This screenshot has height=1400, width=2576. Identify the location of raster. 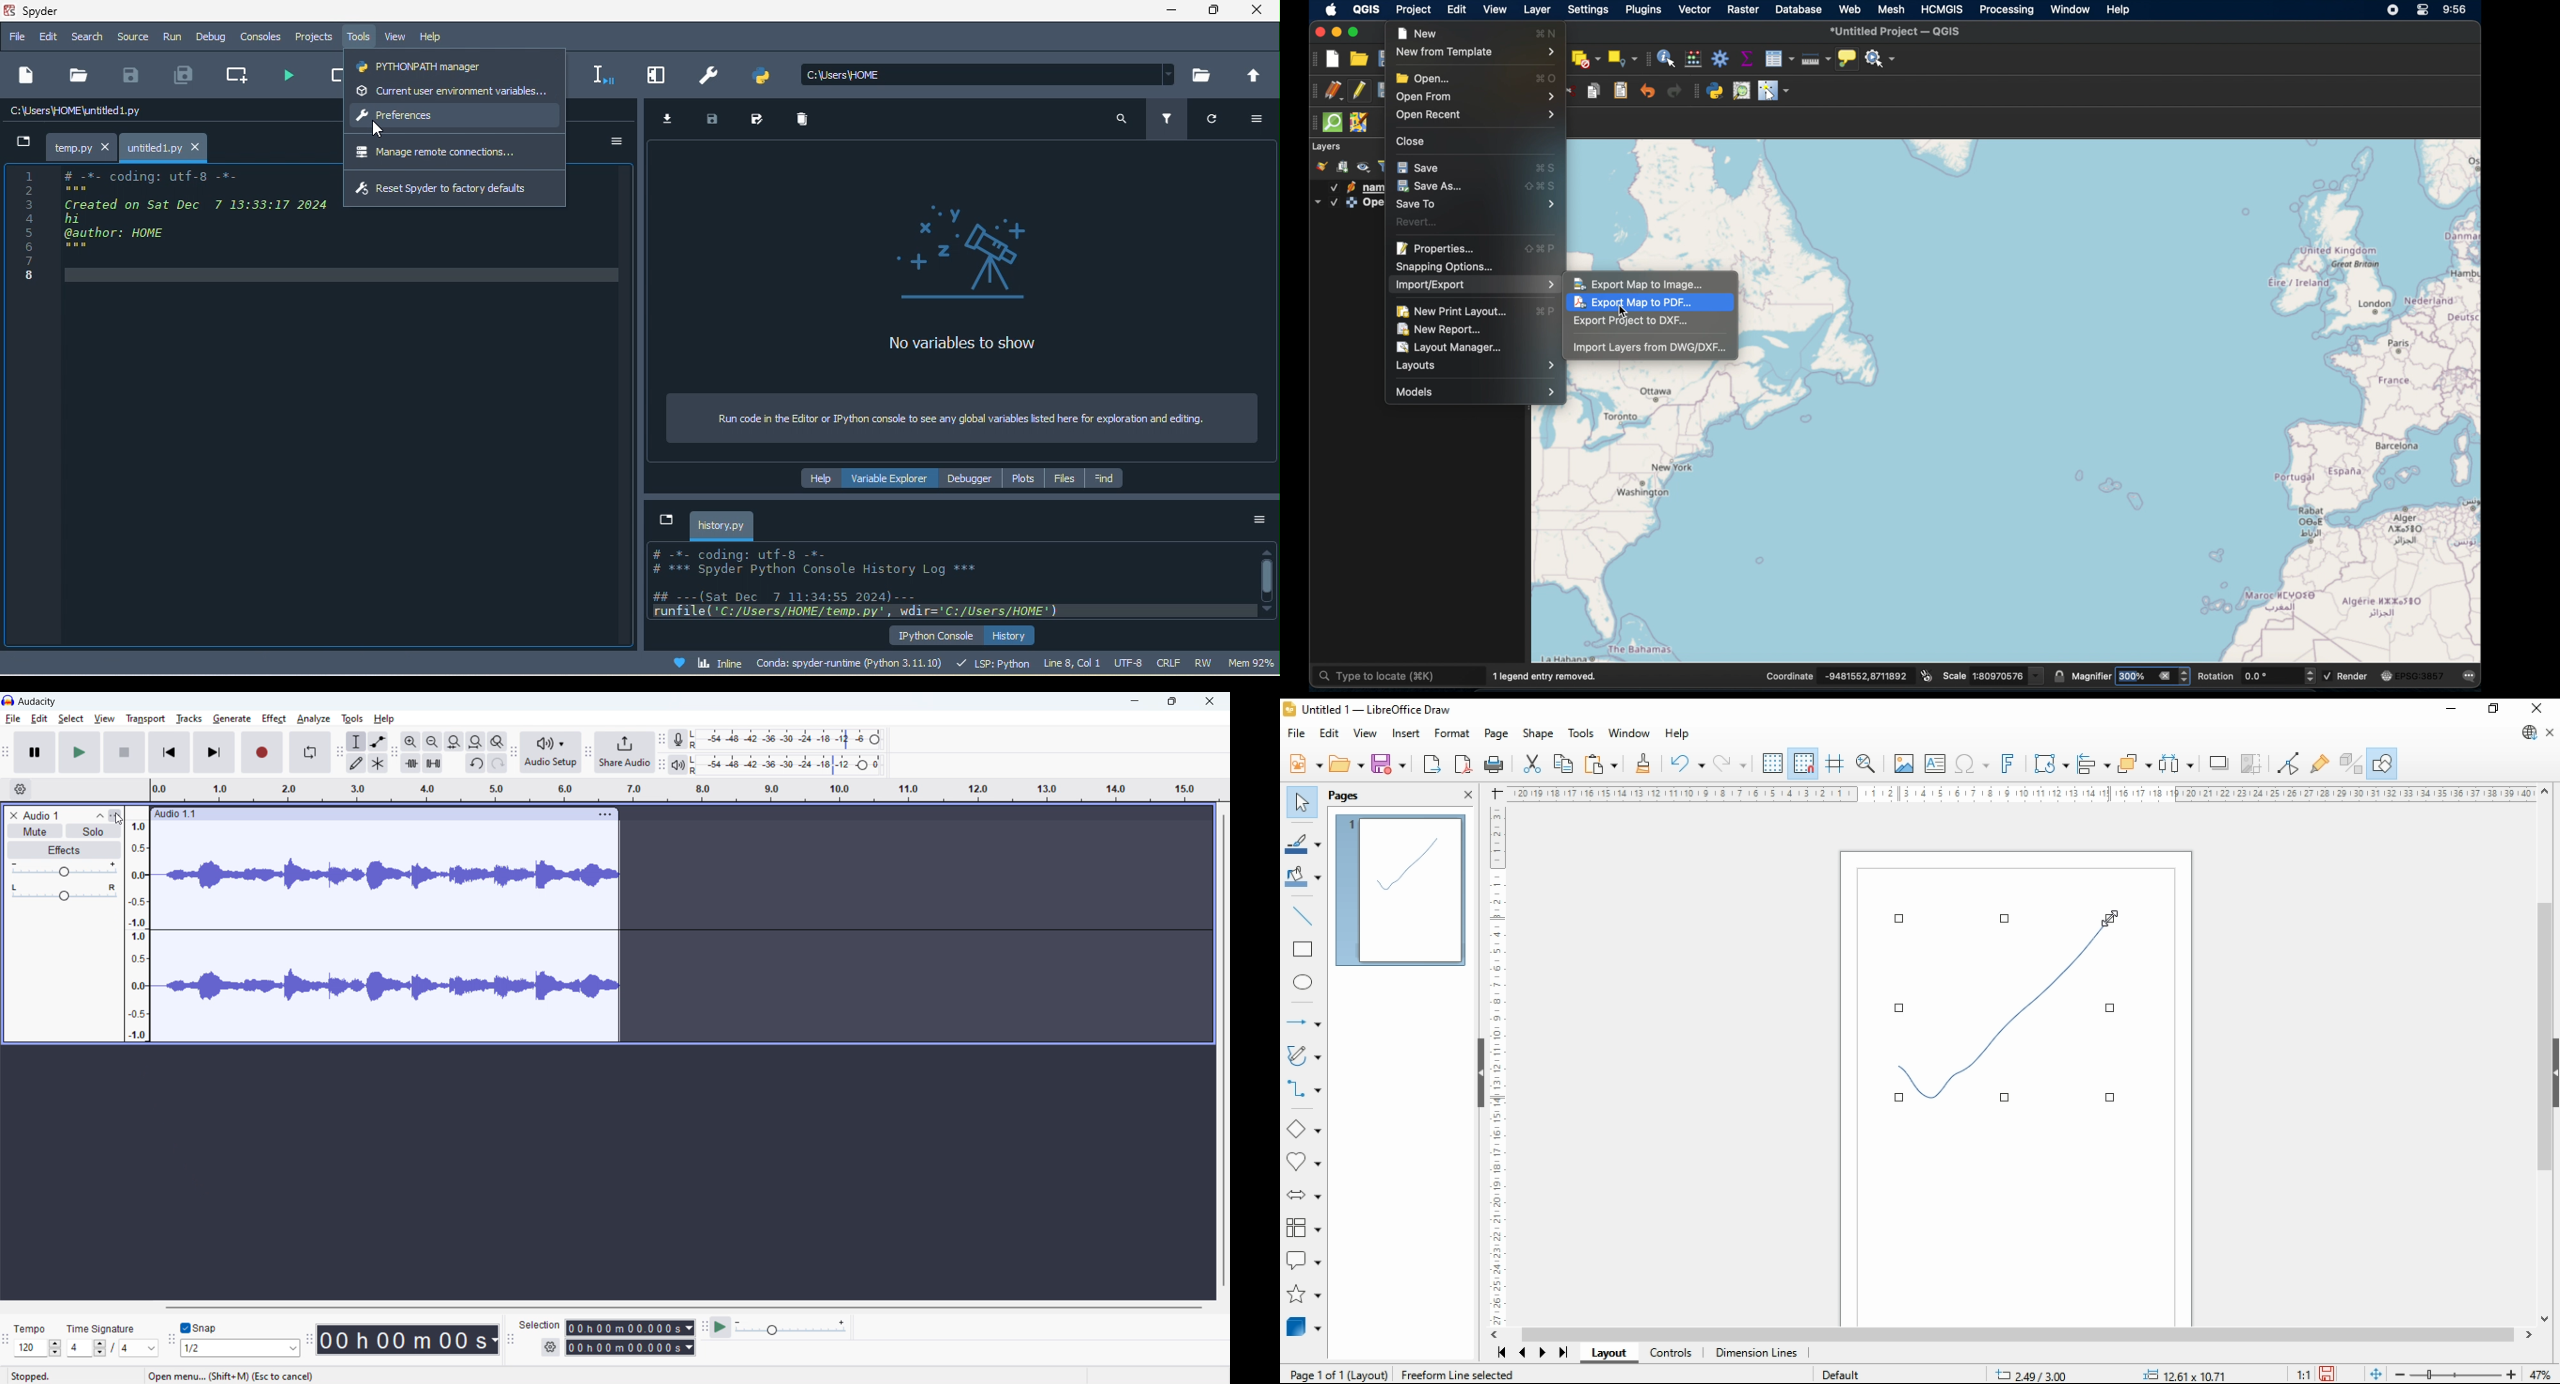
(1743, 10).